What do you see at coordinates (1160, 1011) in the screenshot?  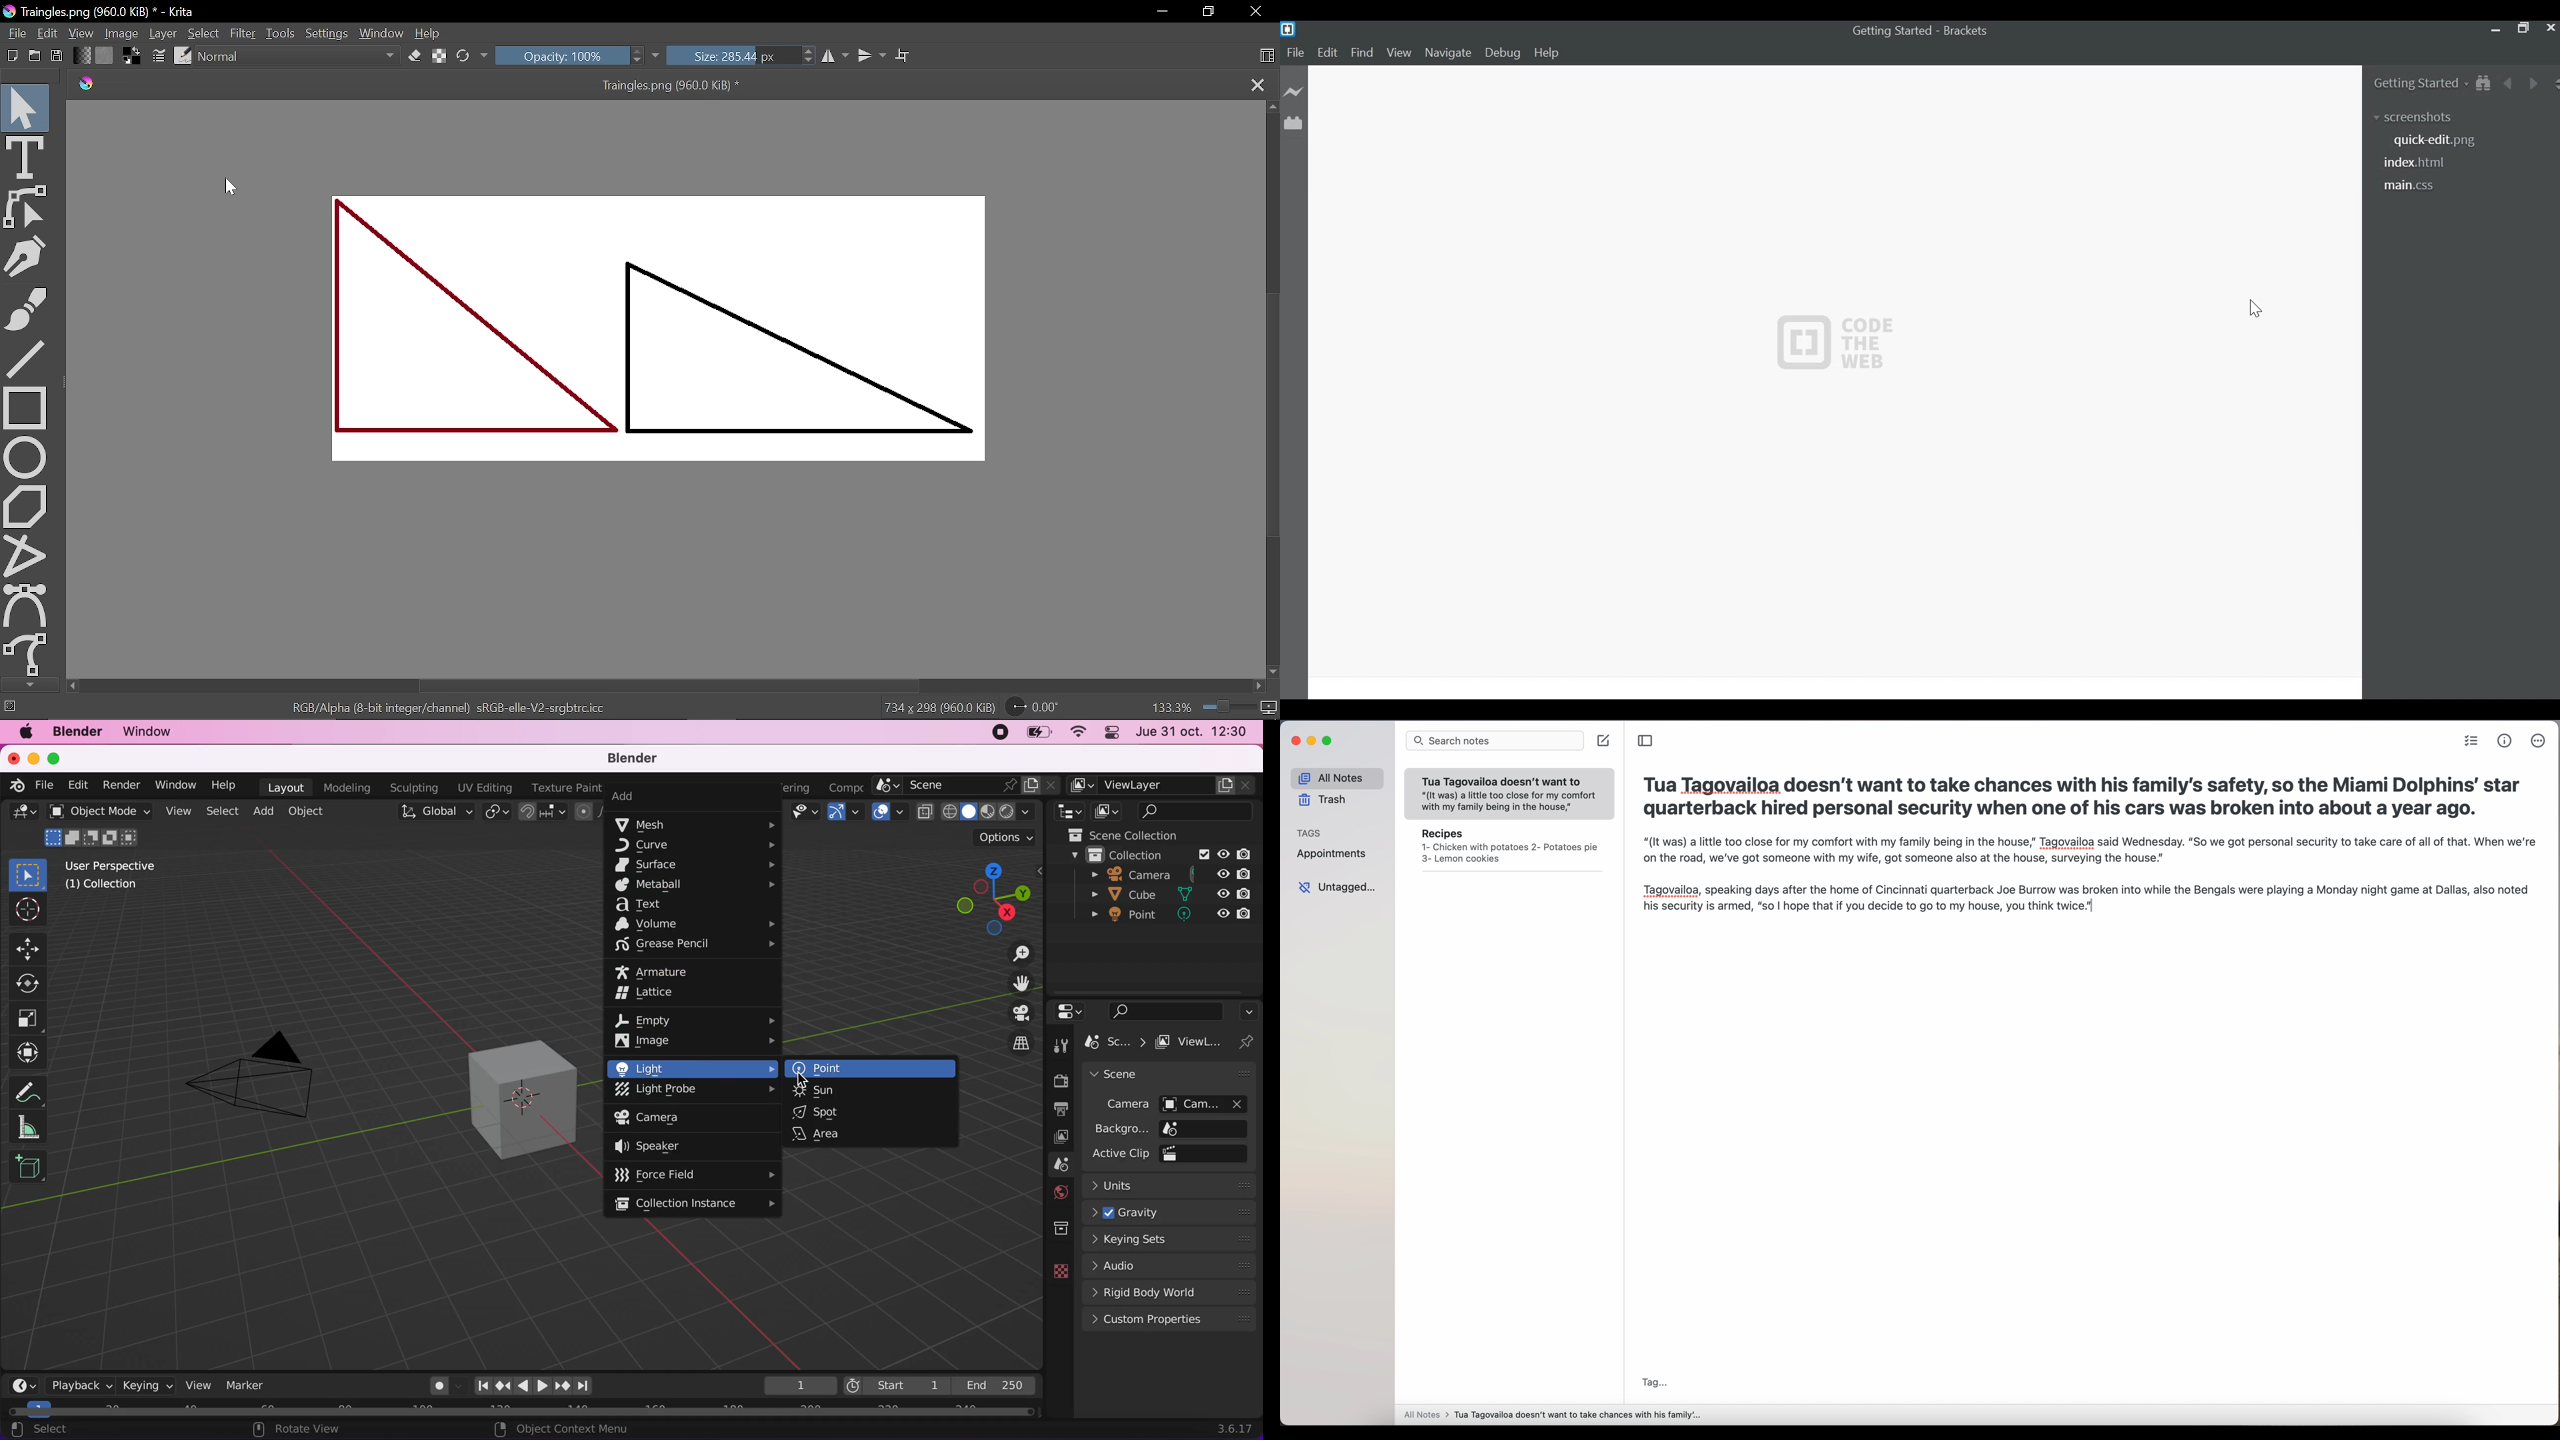 I see `search` at bounding box center [1160, 1011].